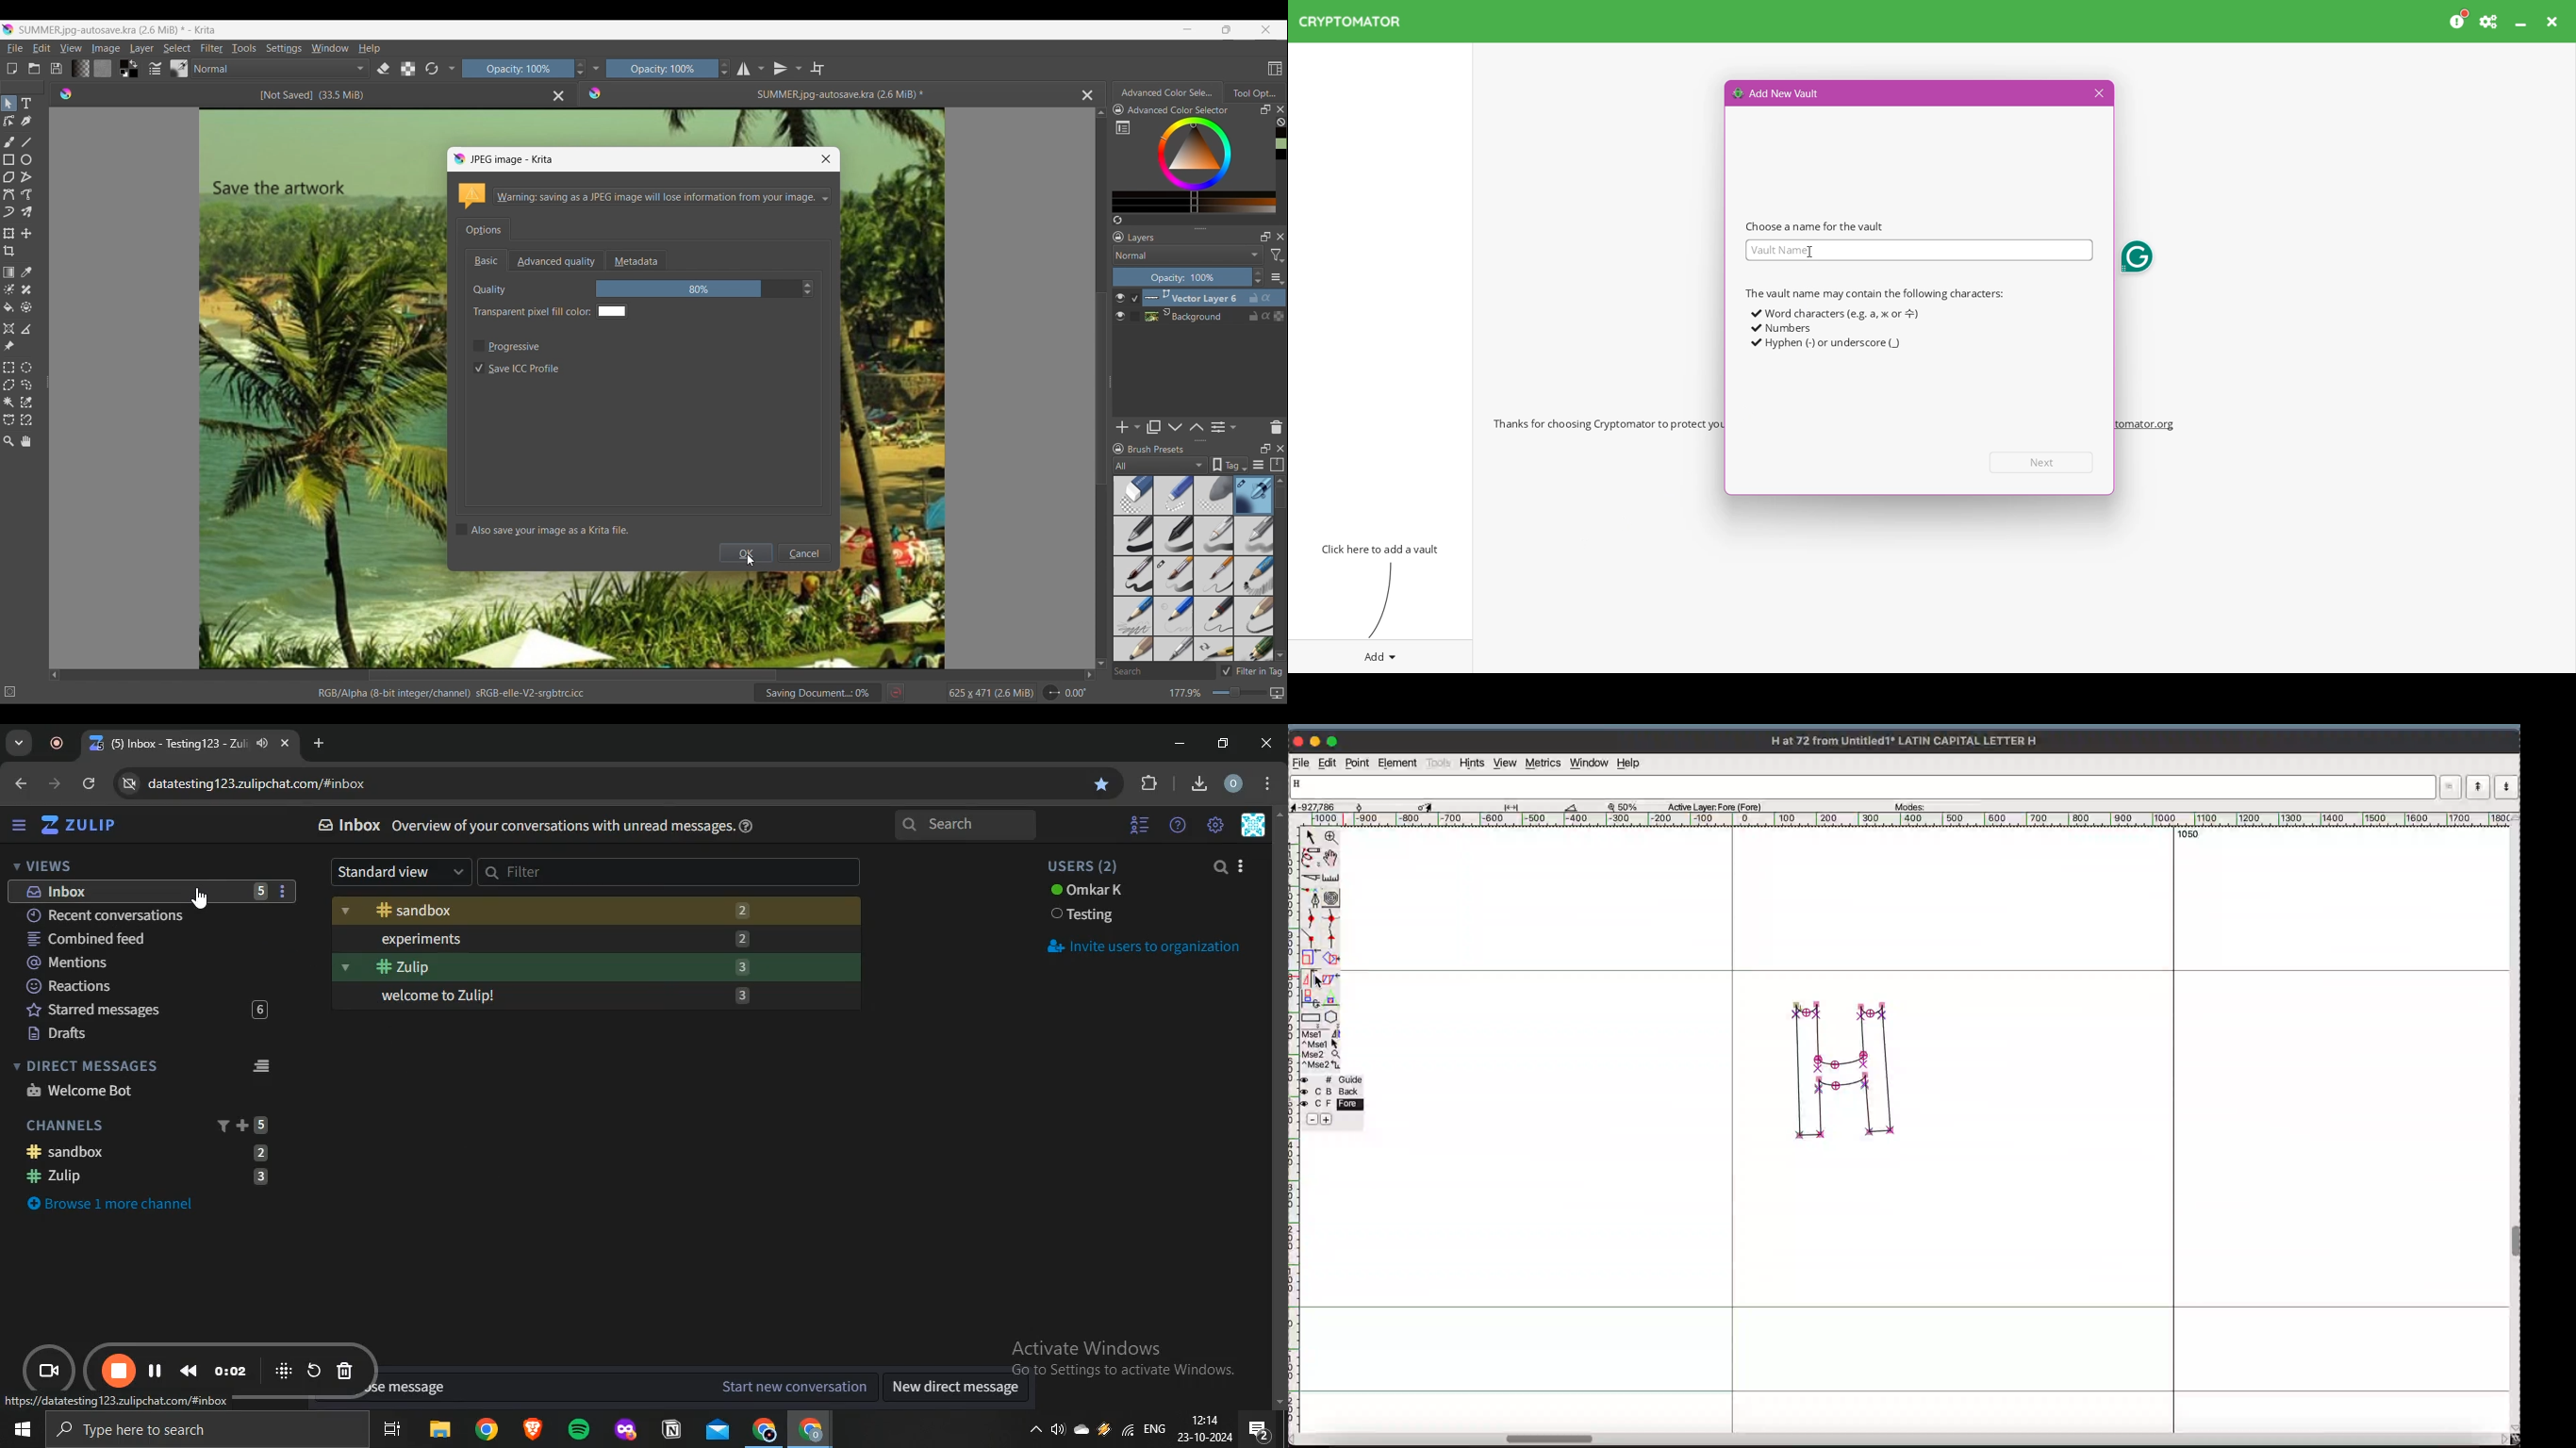 The width and height of the screenshot is (2576, 1456). What do you see at coordinates (141, 48) in the screenshot?
I see `Layer` at bounding box center [141, 48].